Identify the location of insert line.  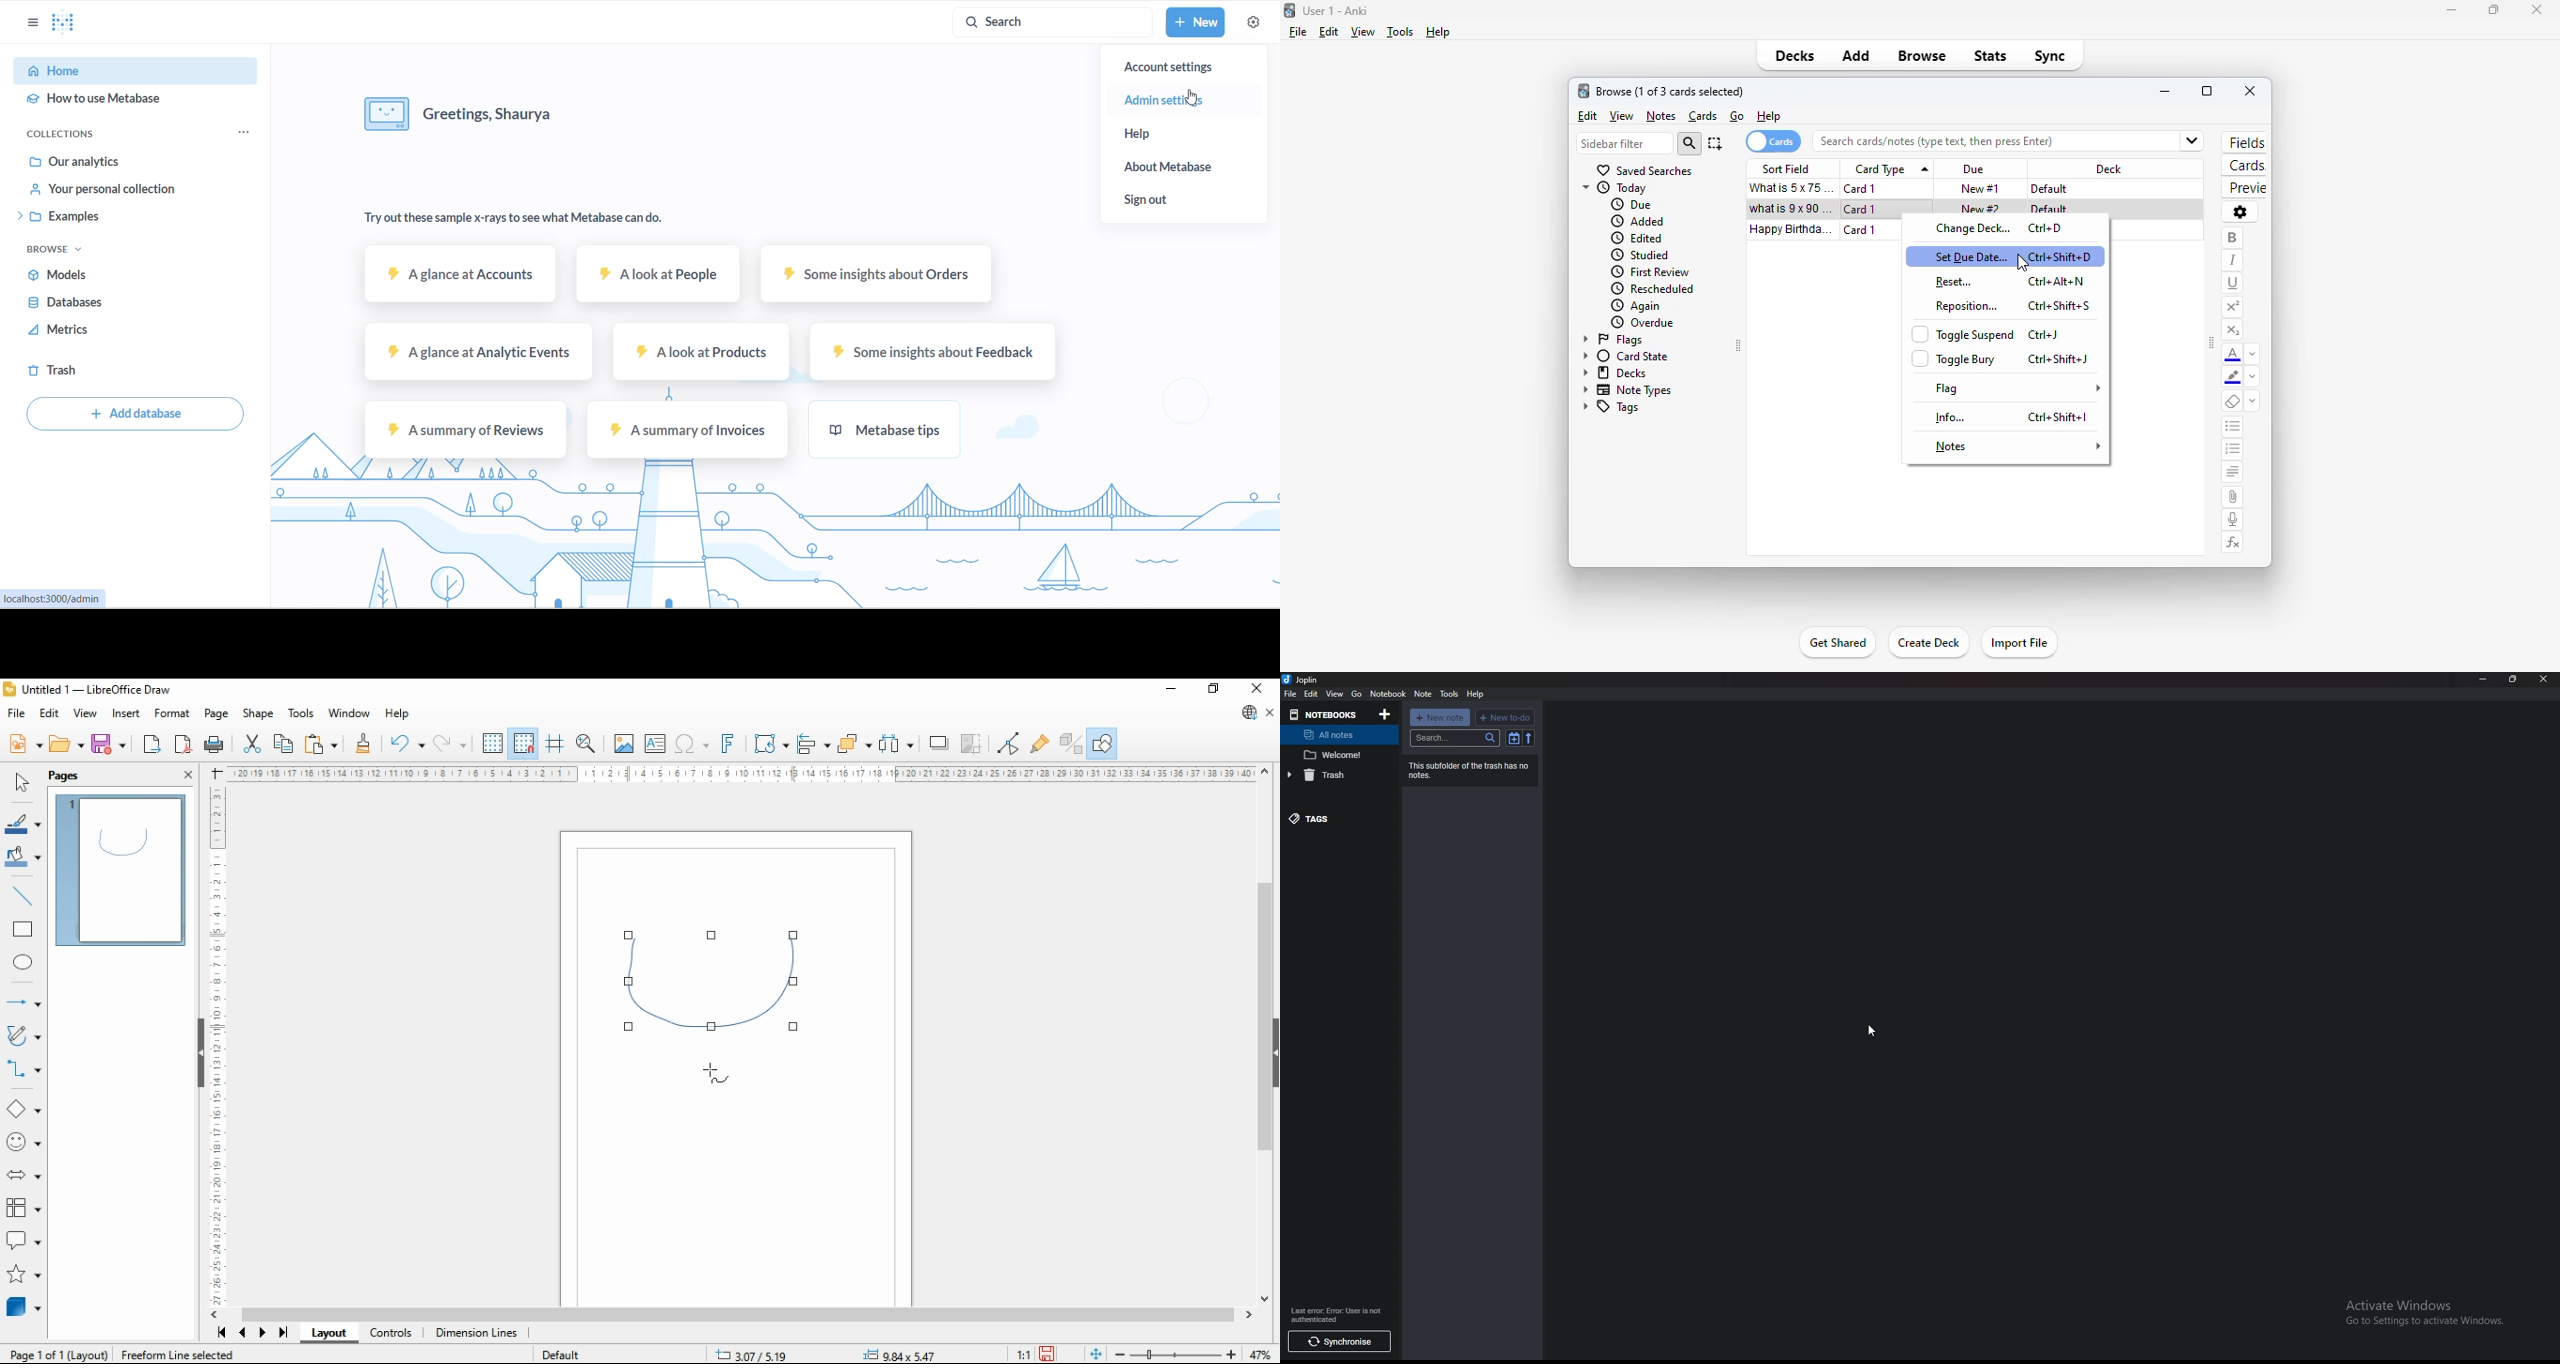
(21, 895).